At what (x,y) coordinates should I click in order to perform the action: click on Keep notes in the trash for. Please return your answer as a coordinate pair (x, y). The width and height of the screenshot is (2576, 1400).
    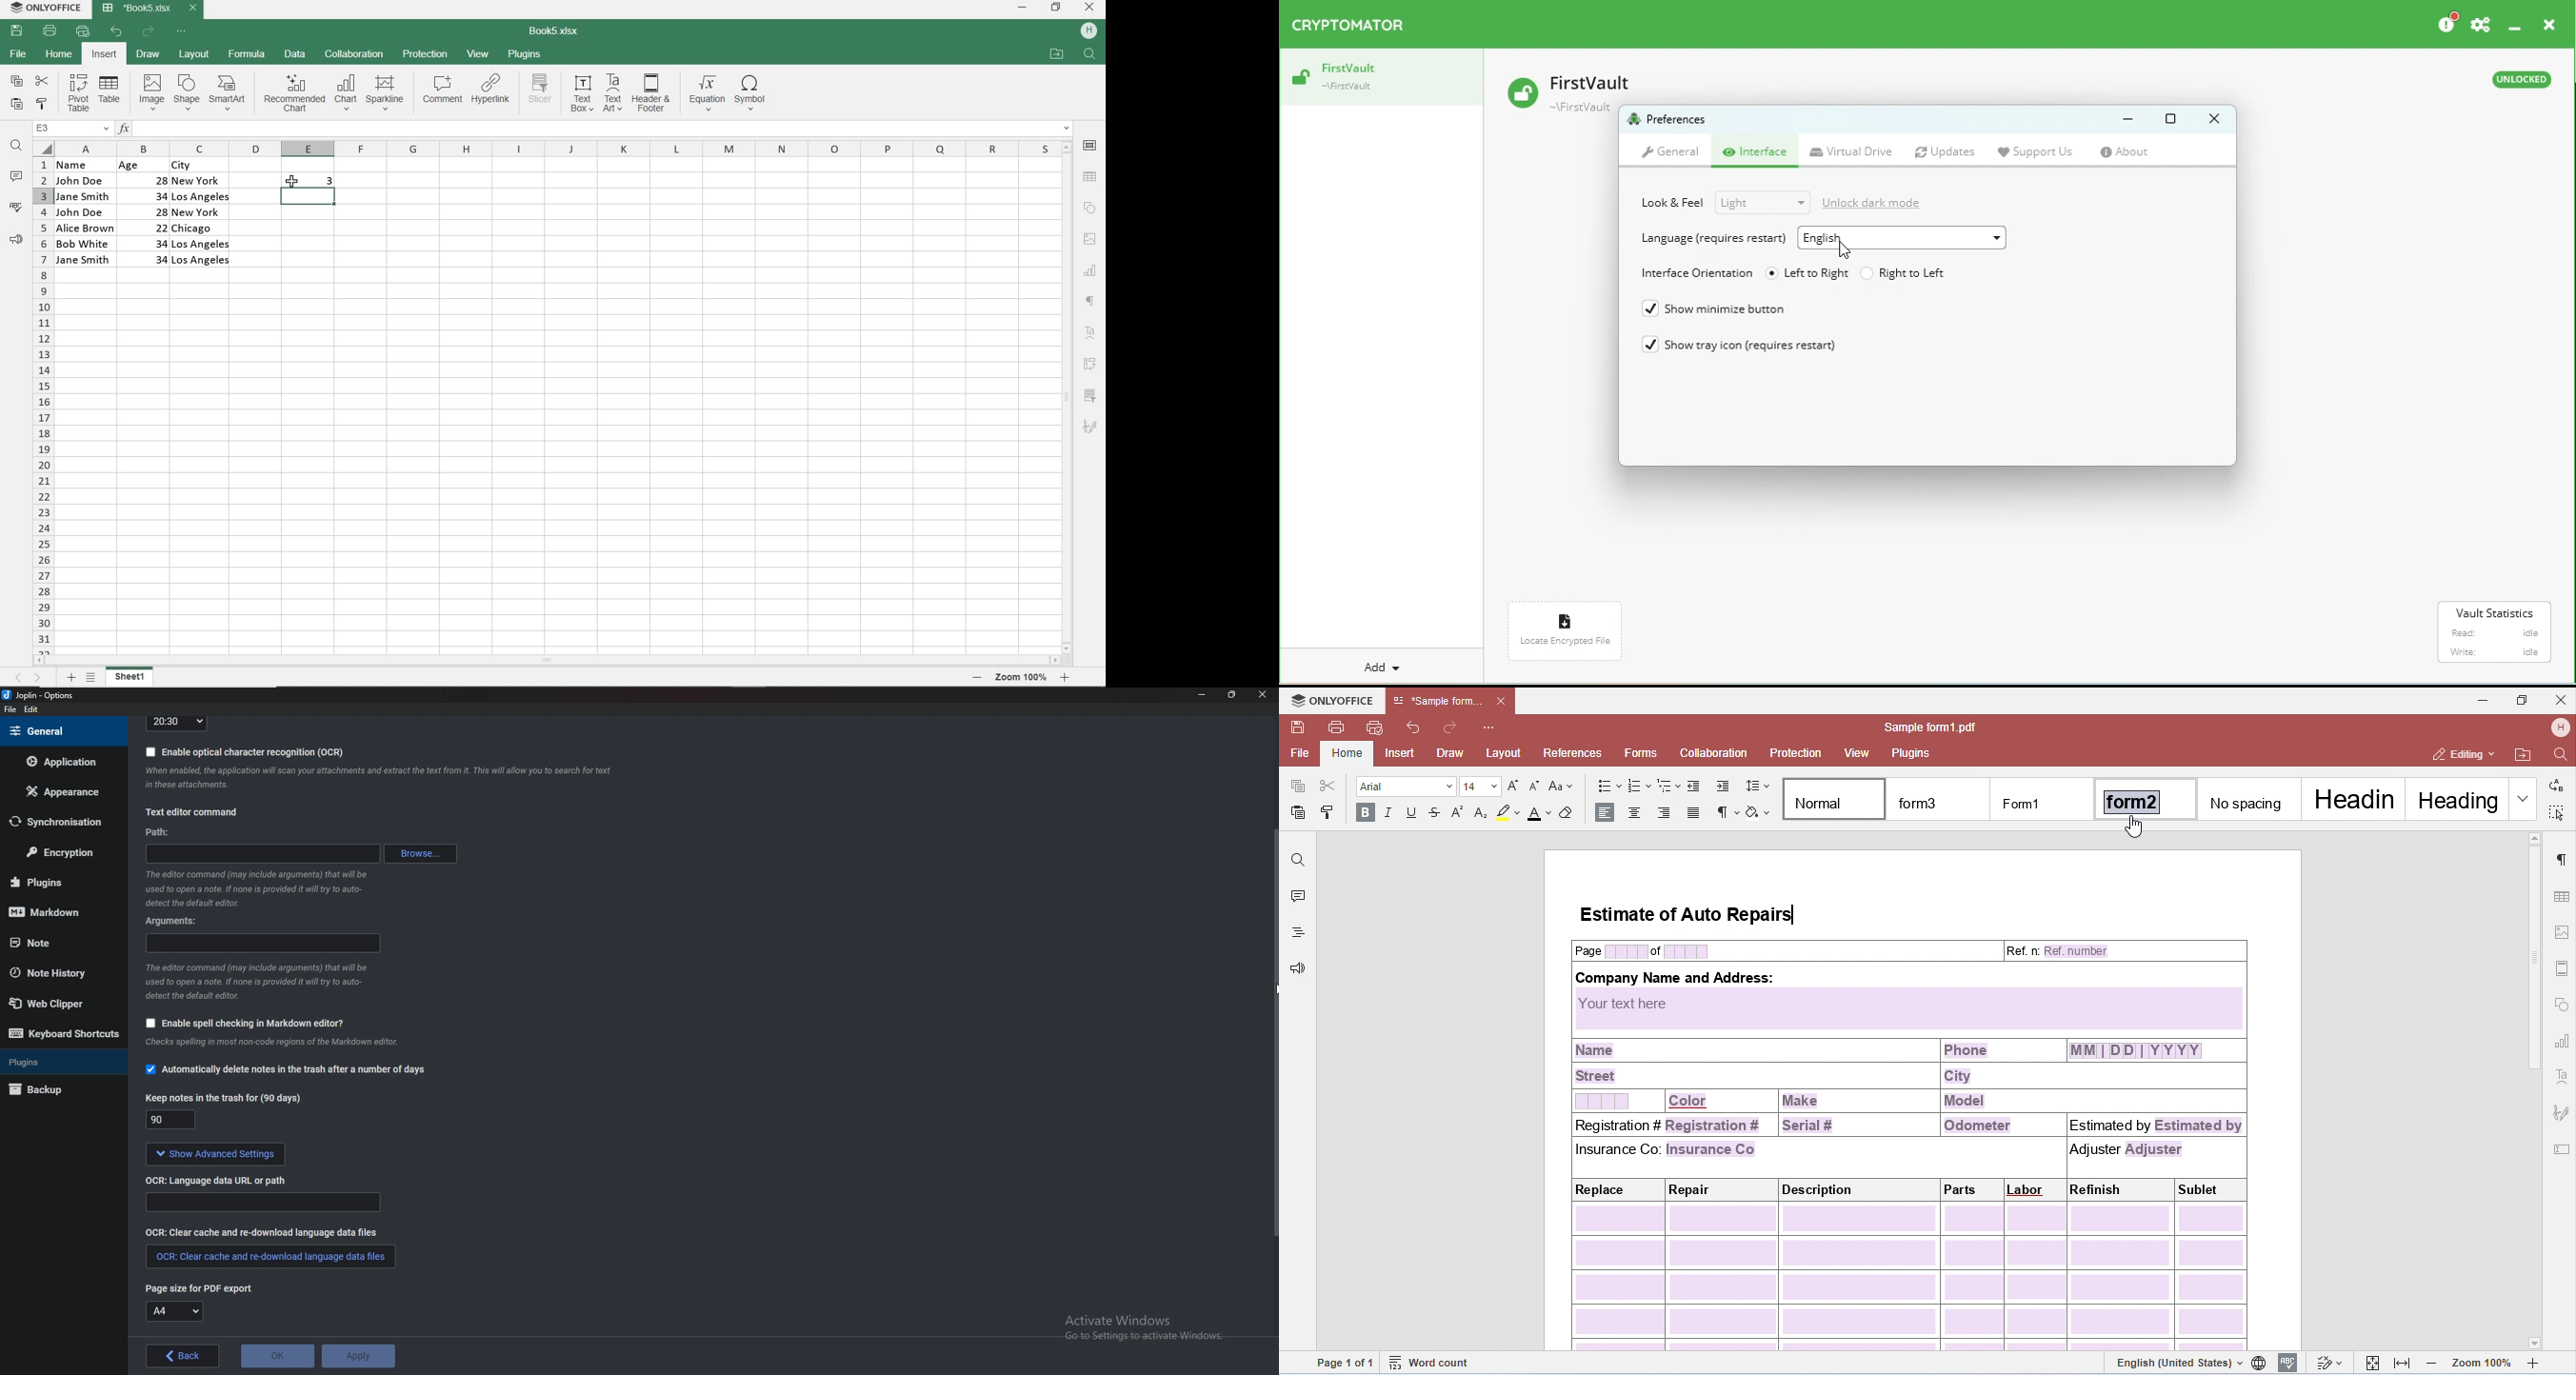
    Looking at the image, I should click on (226, 1097).